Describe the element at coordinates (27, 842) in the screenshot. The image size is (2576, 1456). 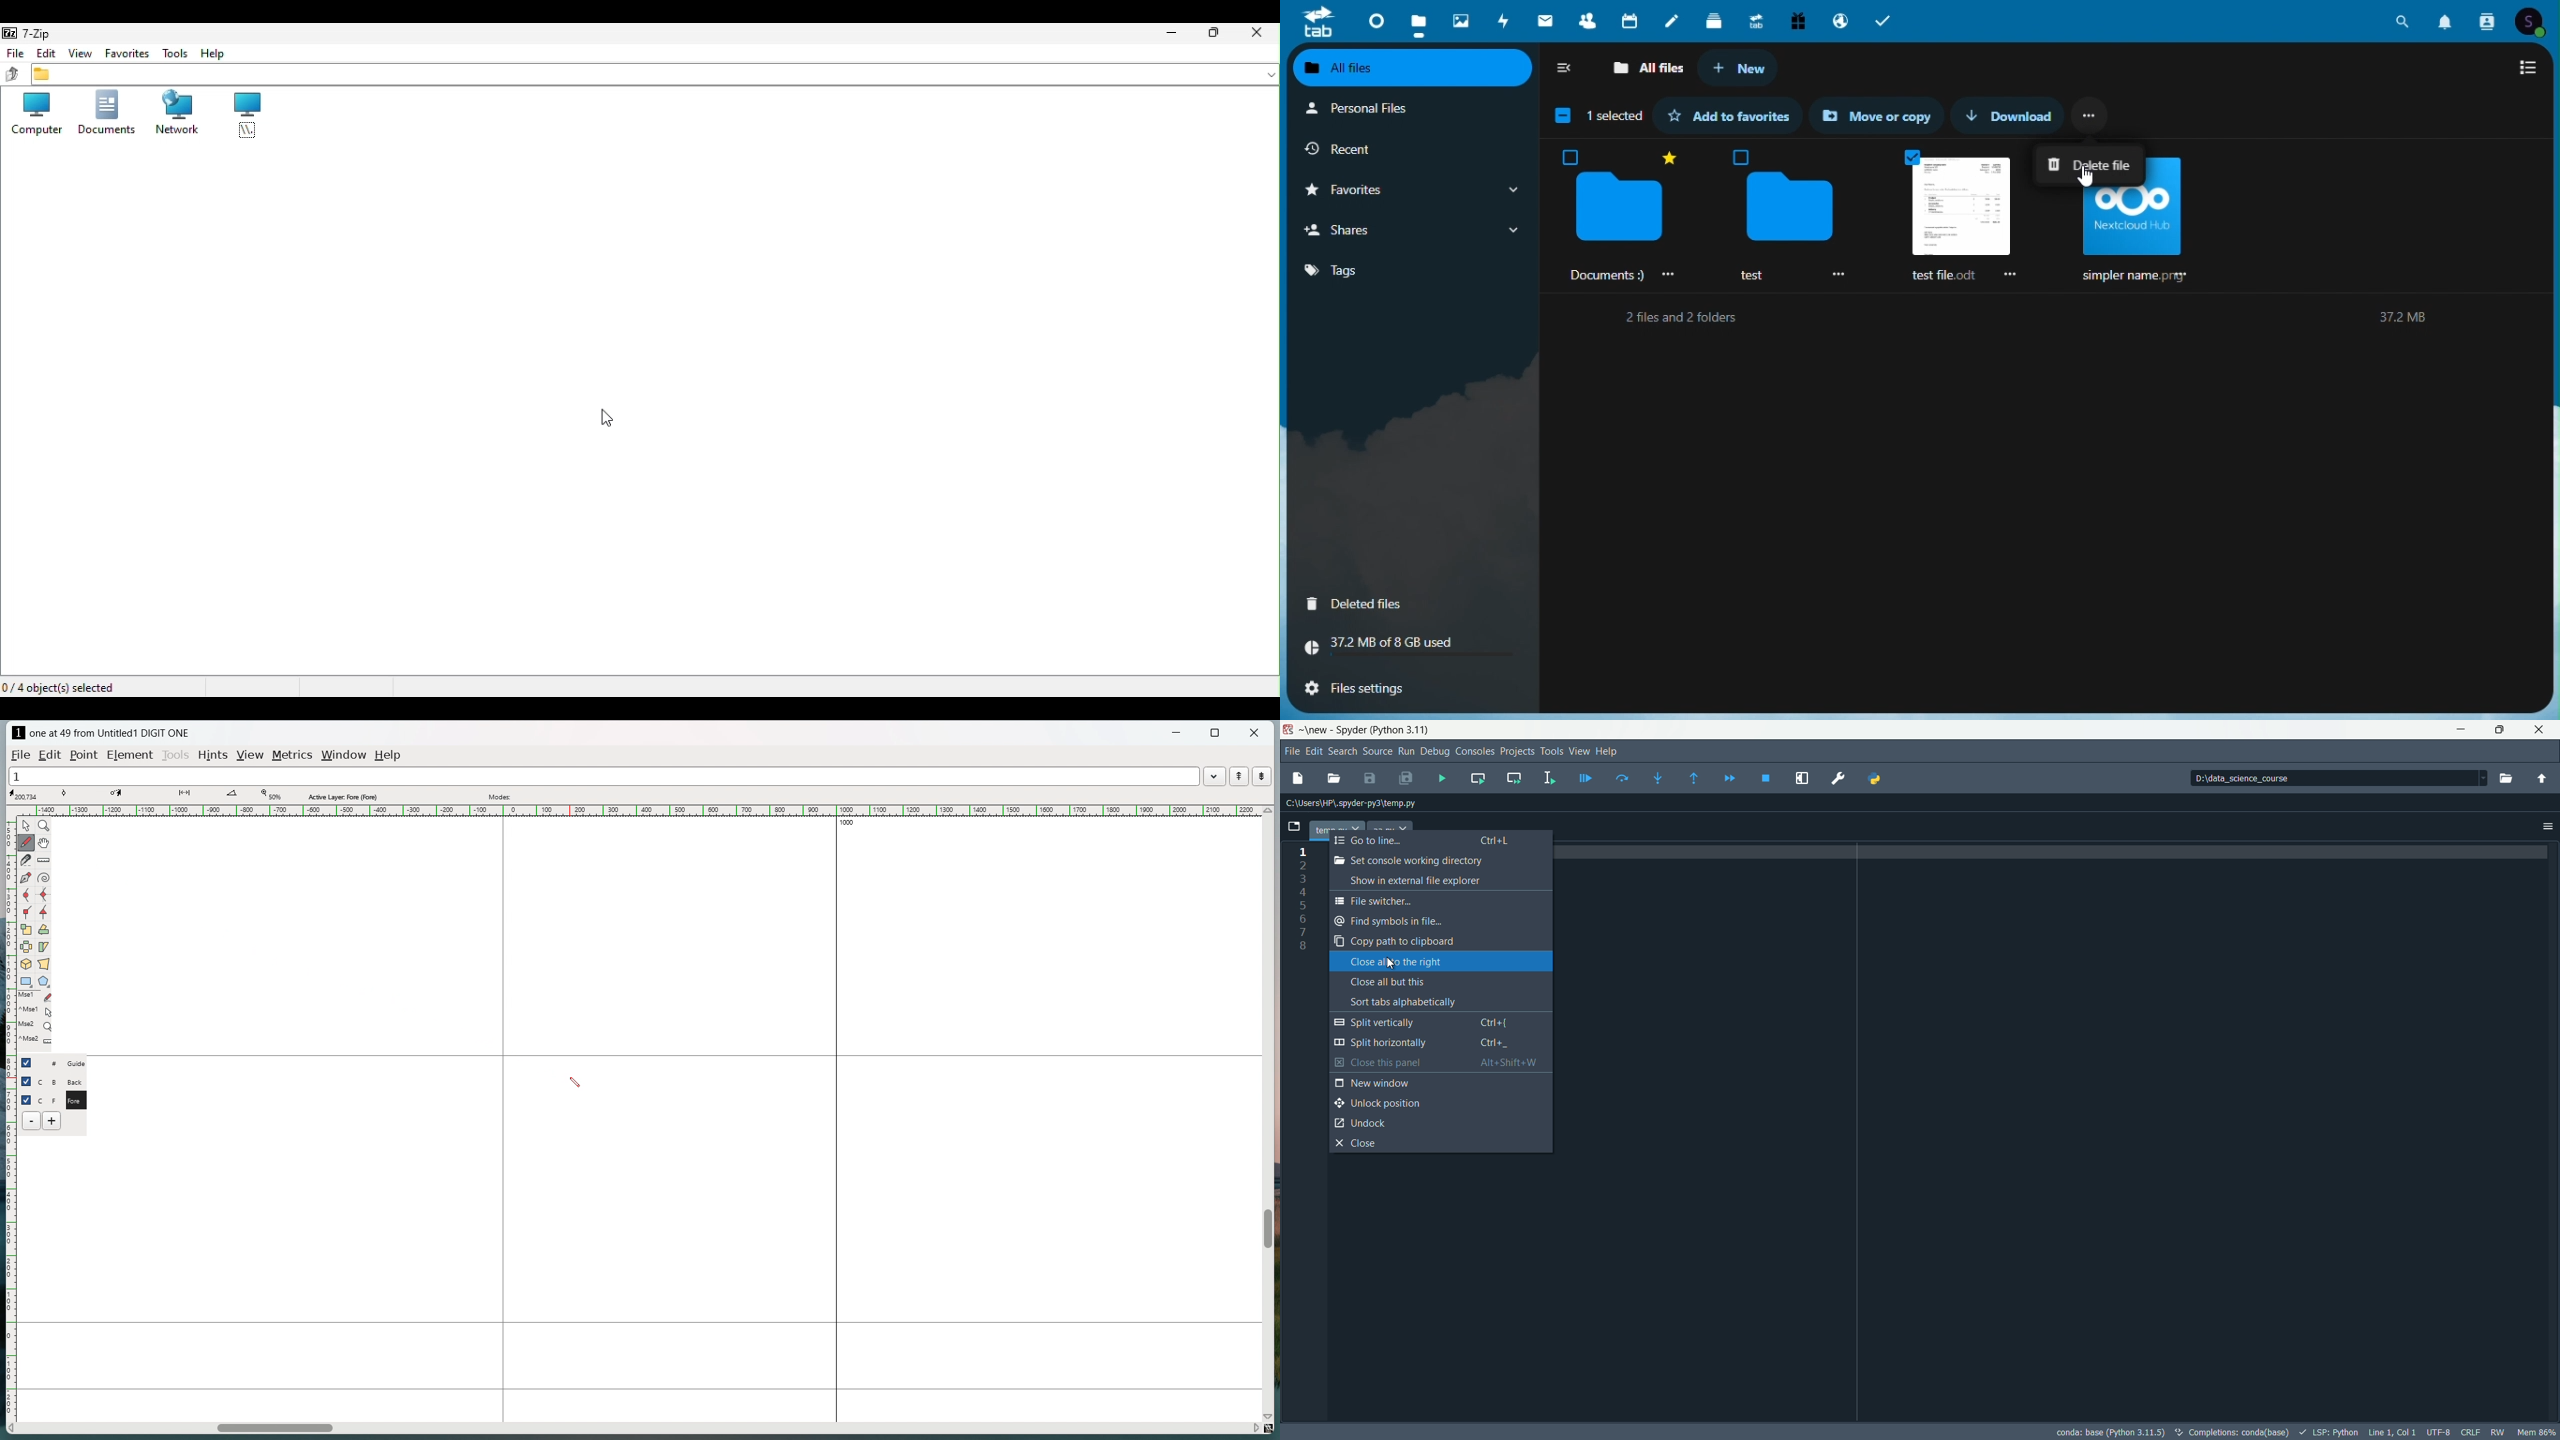
I see `draw freehand curve ` at that location.